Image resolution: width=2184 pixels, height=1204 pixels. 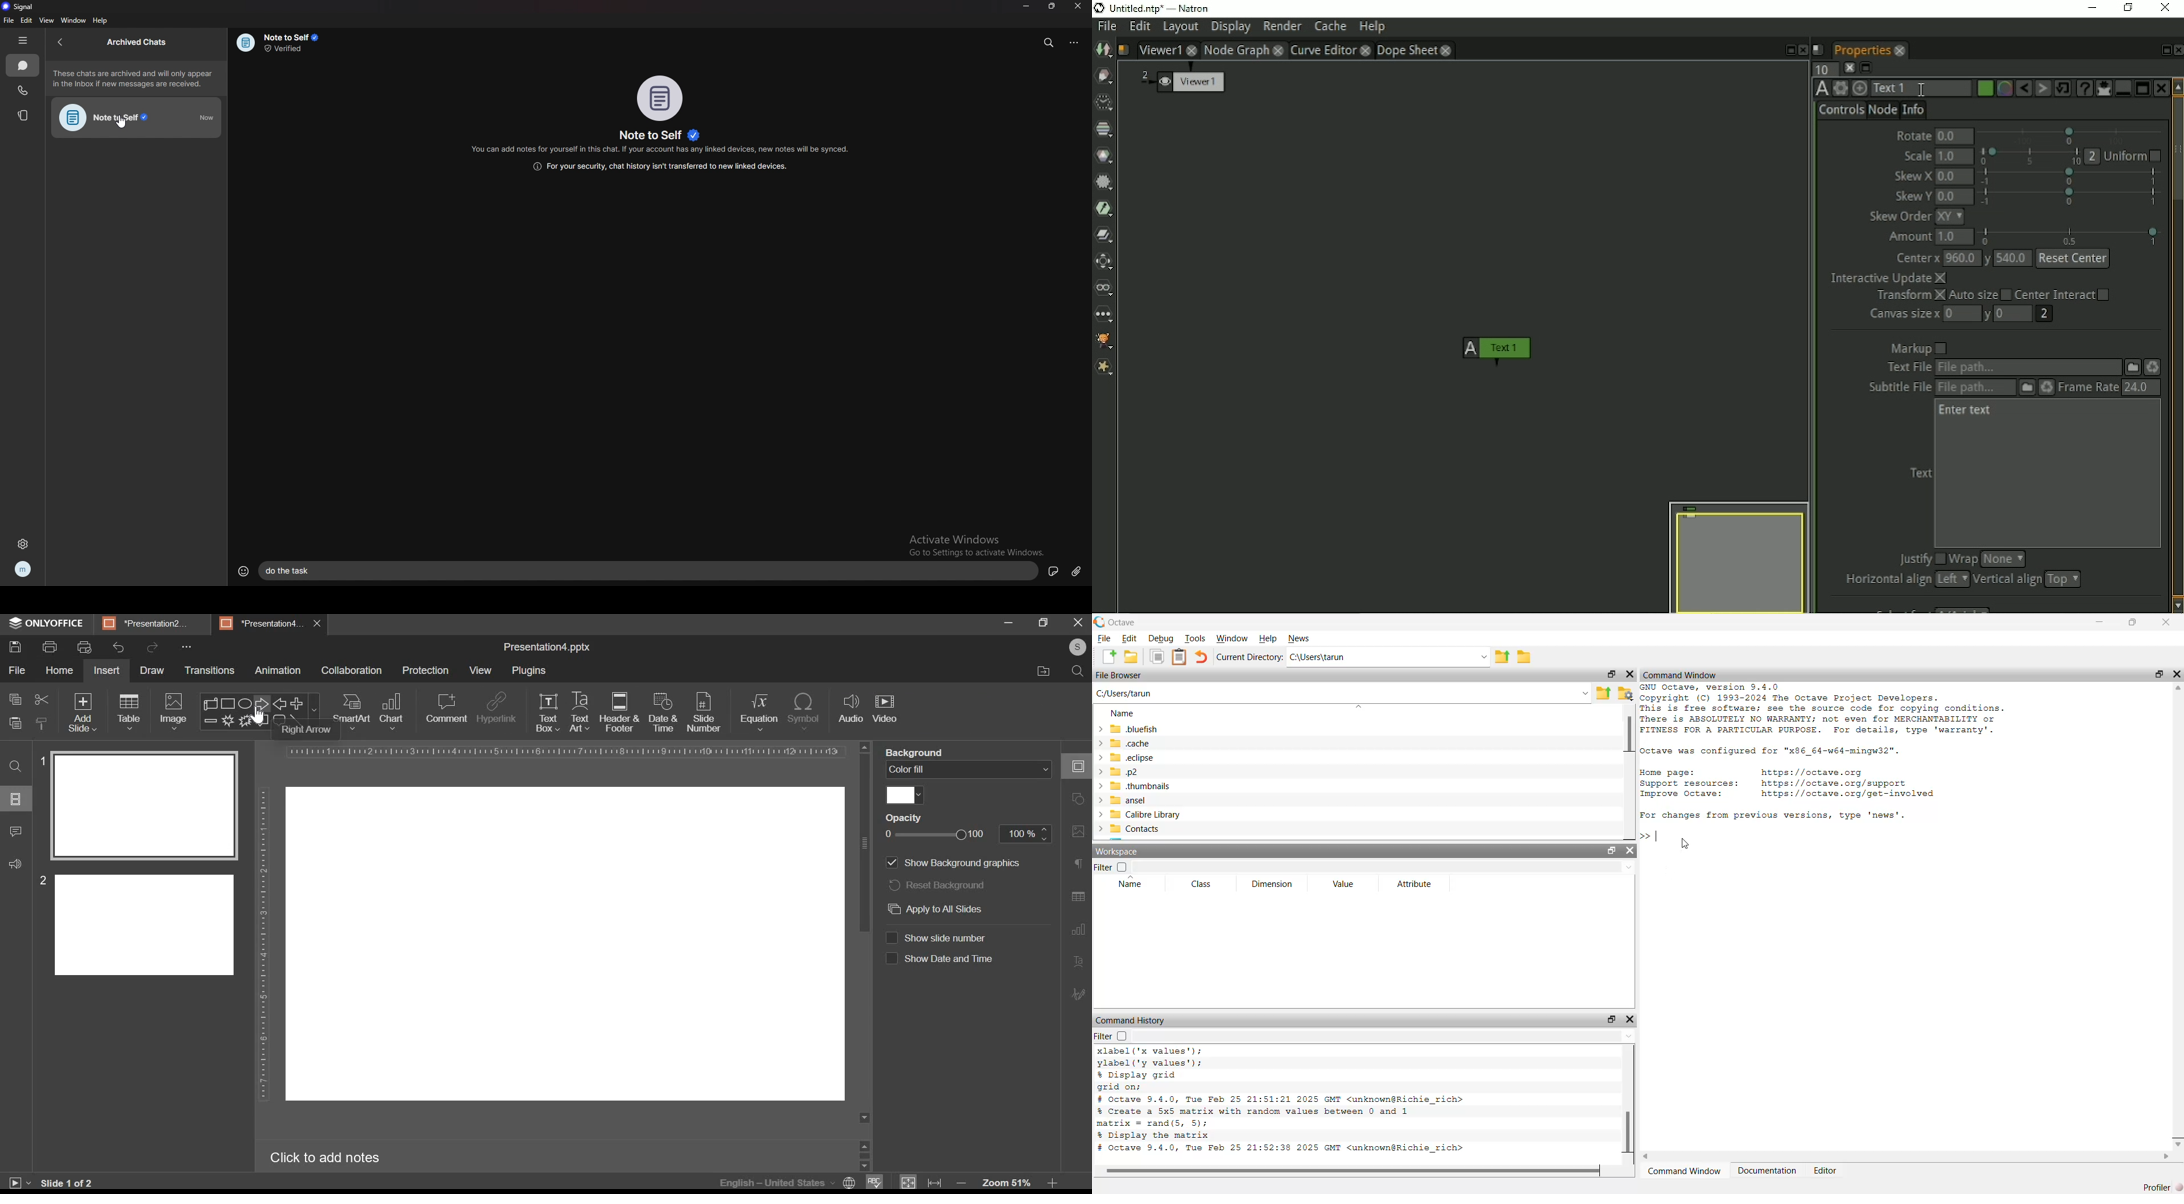 I want to click on cursor, so click(x=258, y=720).